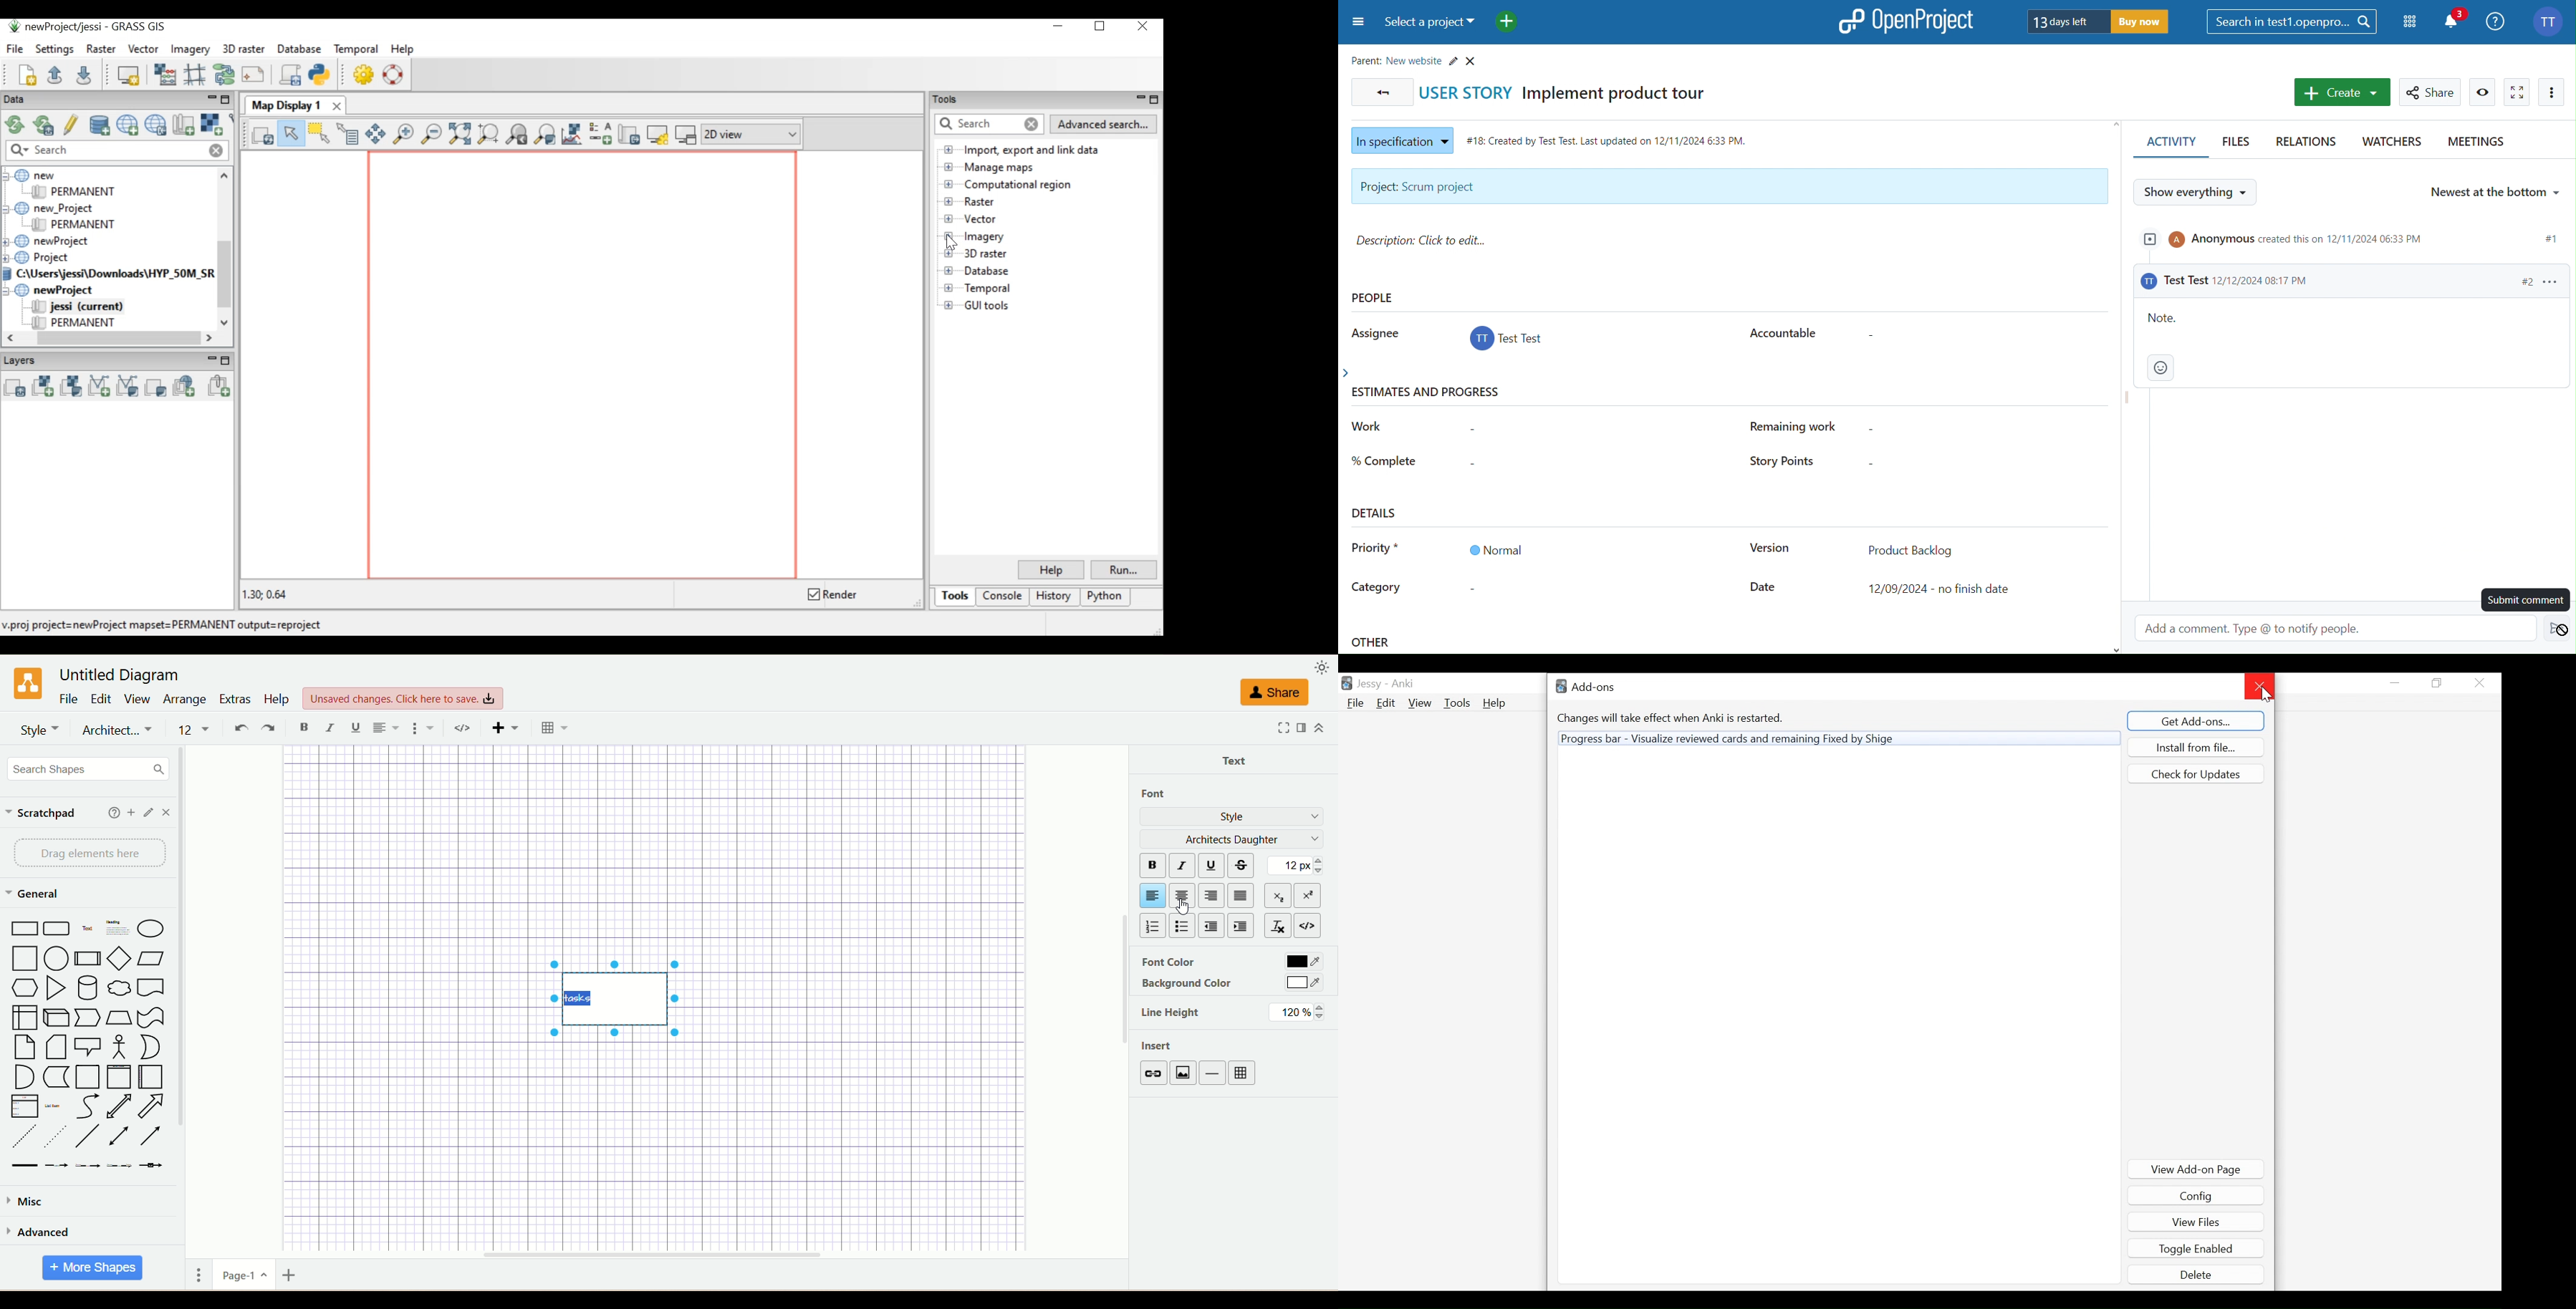  Describe the element at coordinates (24, 1107) in the screenshot. I see `List` at that location.